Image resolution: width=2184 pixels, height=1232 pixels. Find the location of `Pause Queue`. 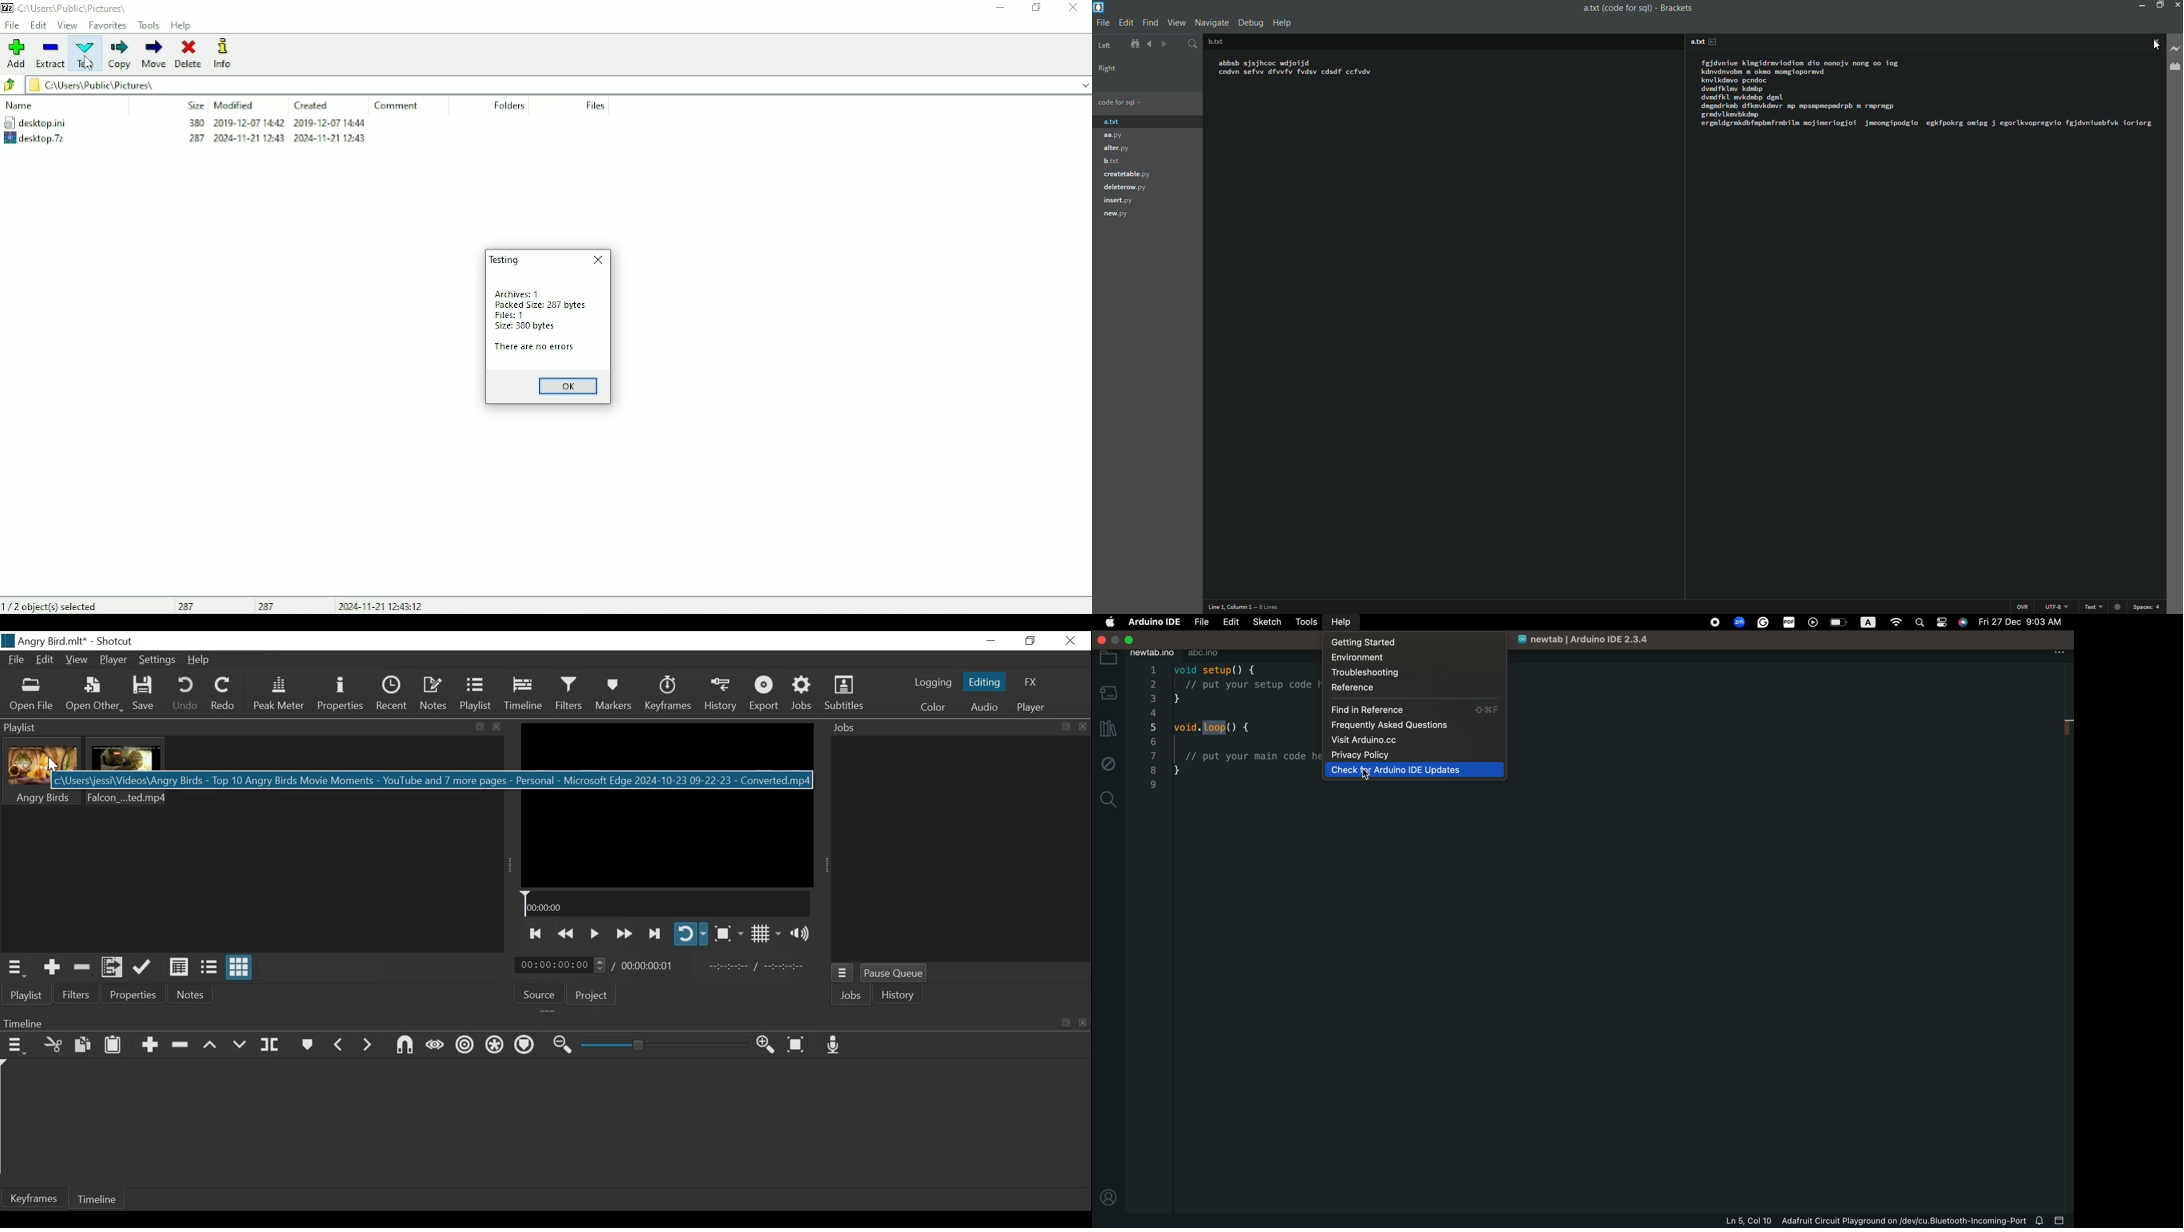

Pause Queue is located at coordinates (894, 973).